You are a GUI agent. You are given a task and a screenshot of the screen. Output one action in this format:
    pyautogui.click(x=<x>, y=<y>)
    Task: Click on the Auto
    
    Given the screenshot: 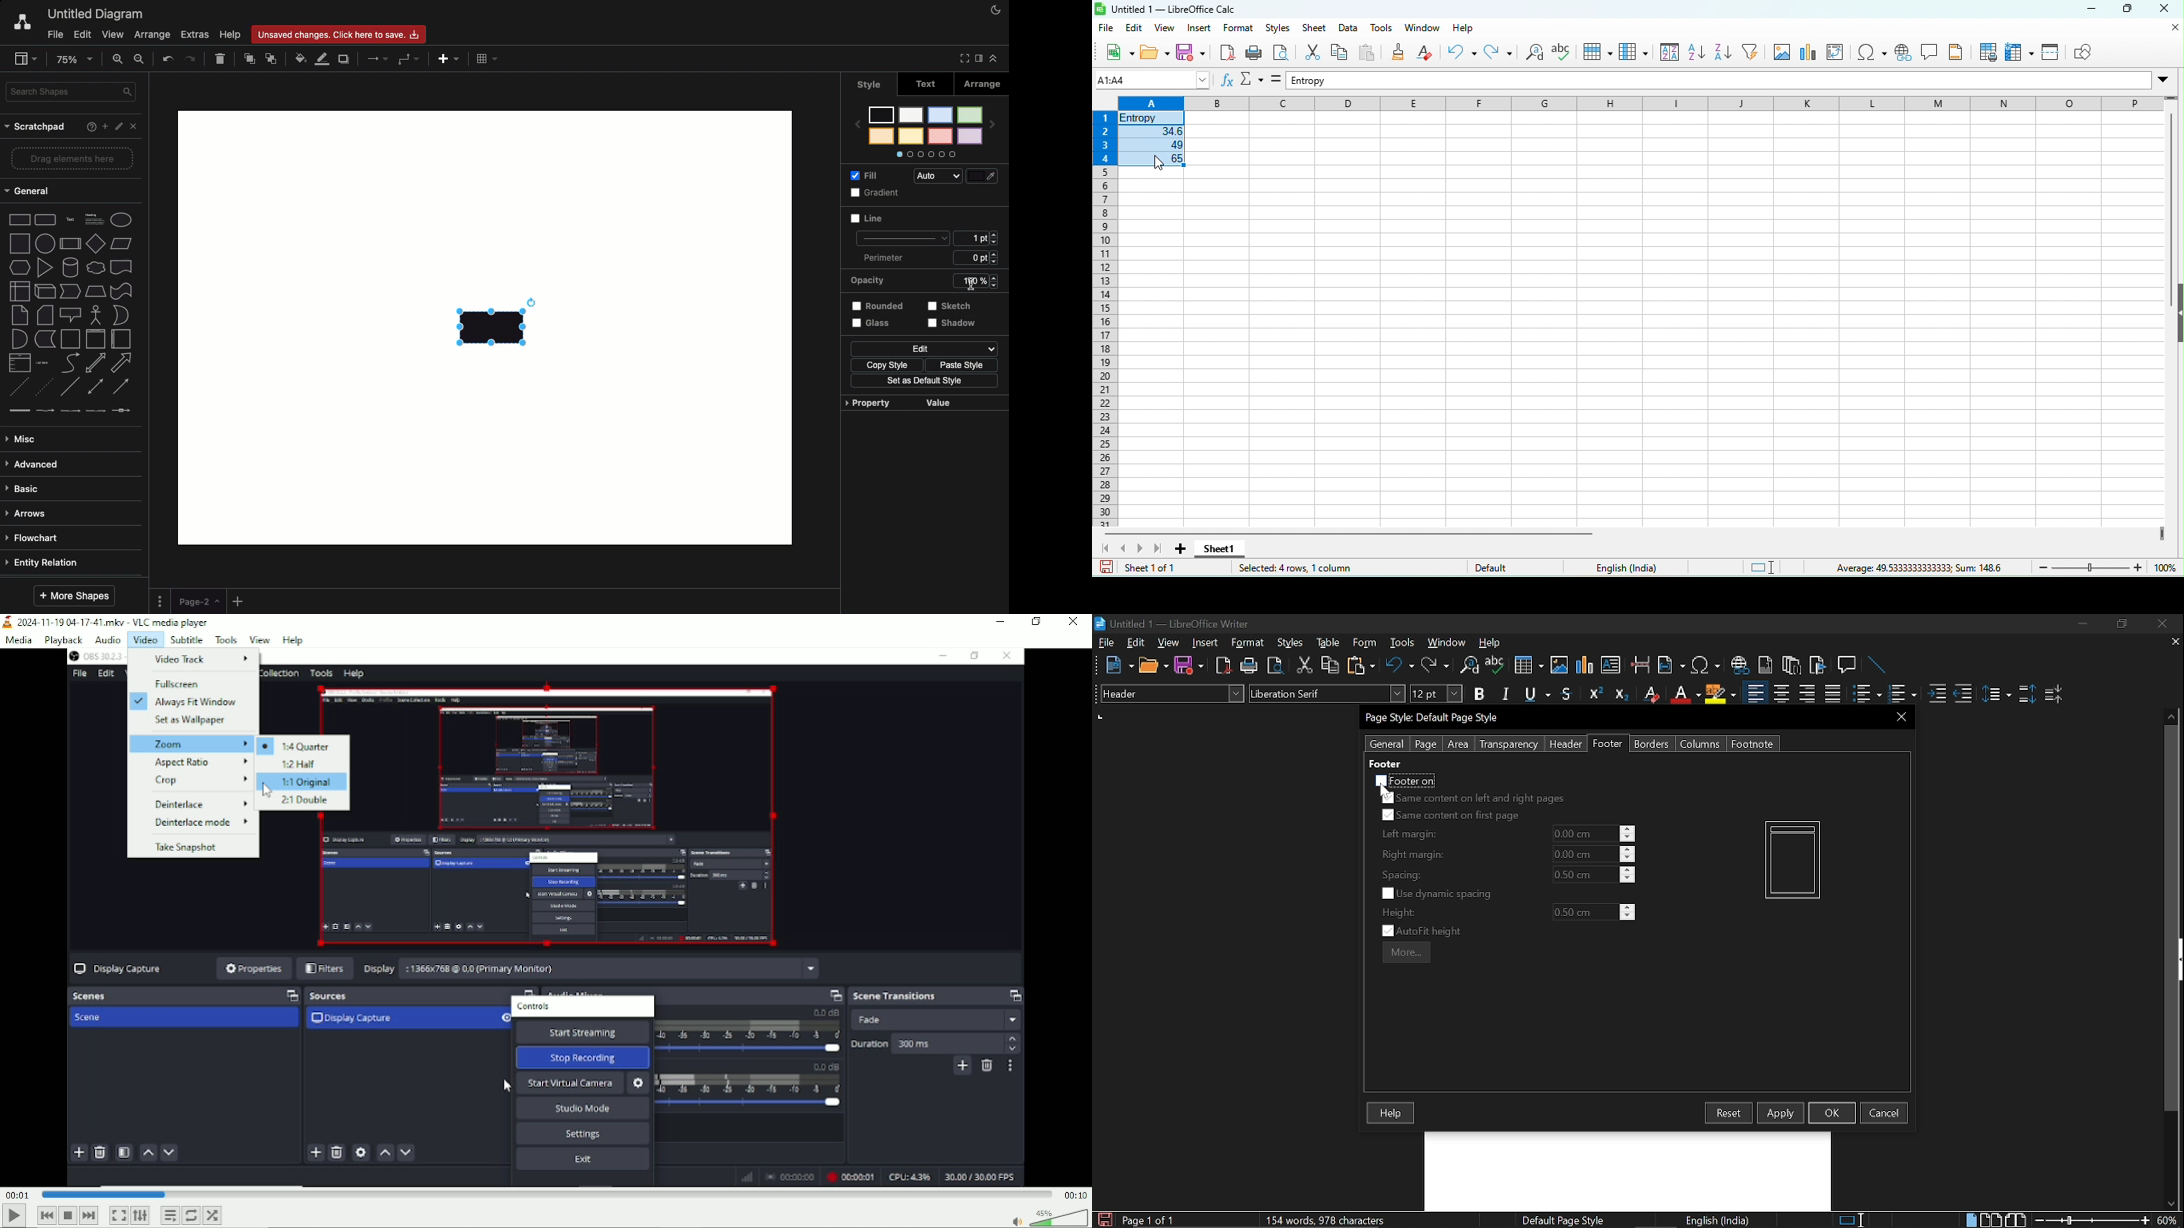 What is the action you would take?
    pyautogui.click(x=939, y=175)
    